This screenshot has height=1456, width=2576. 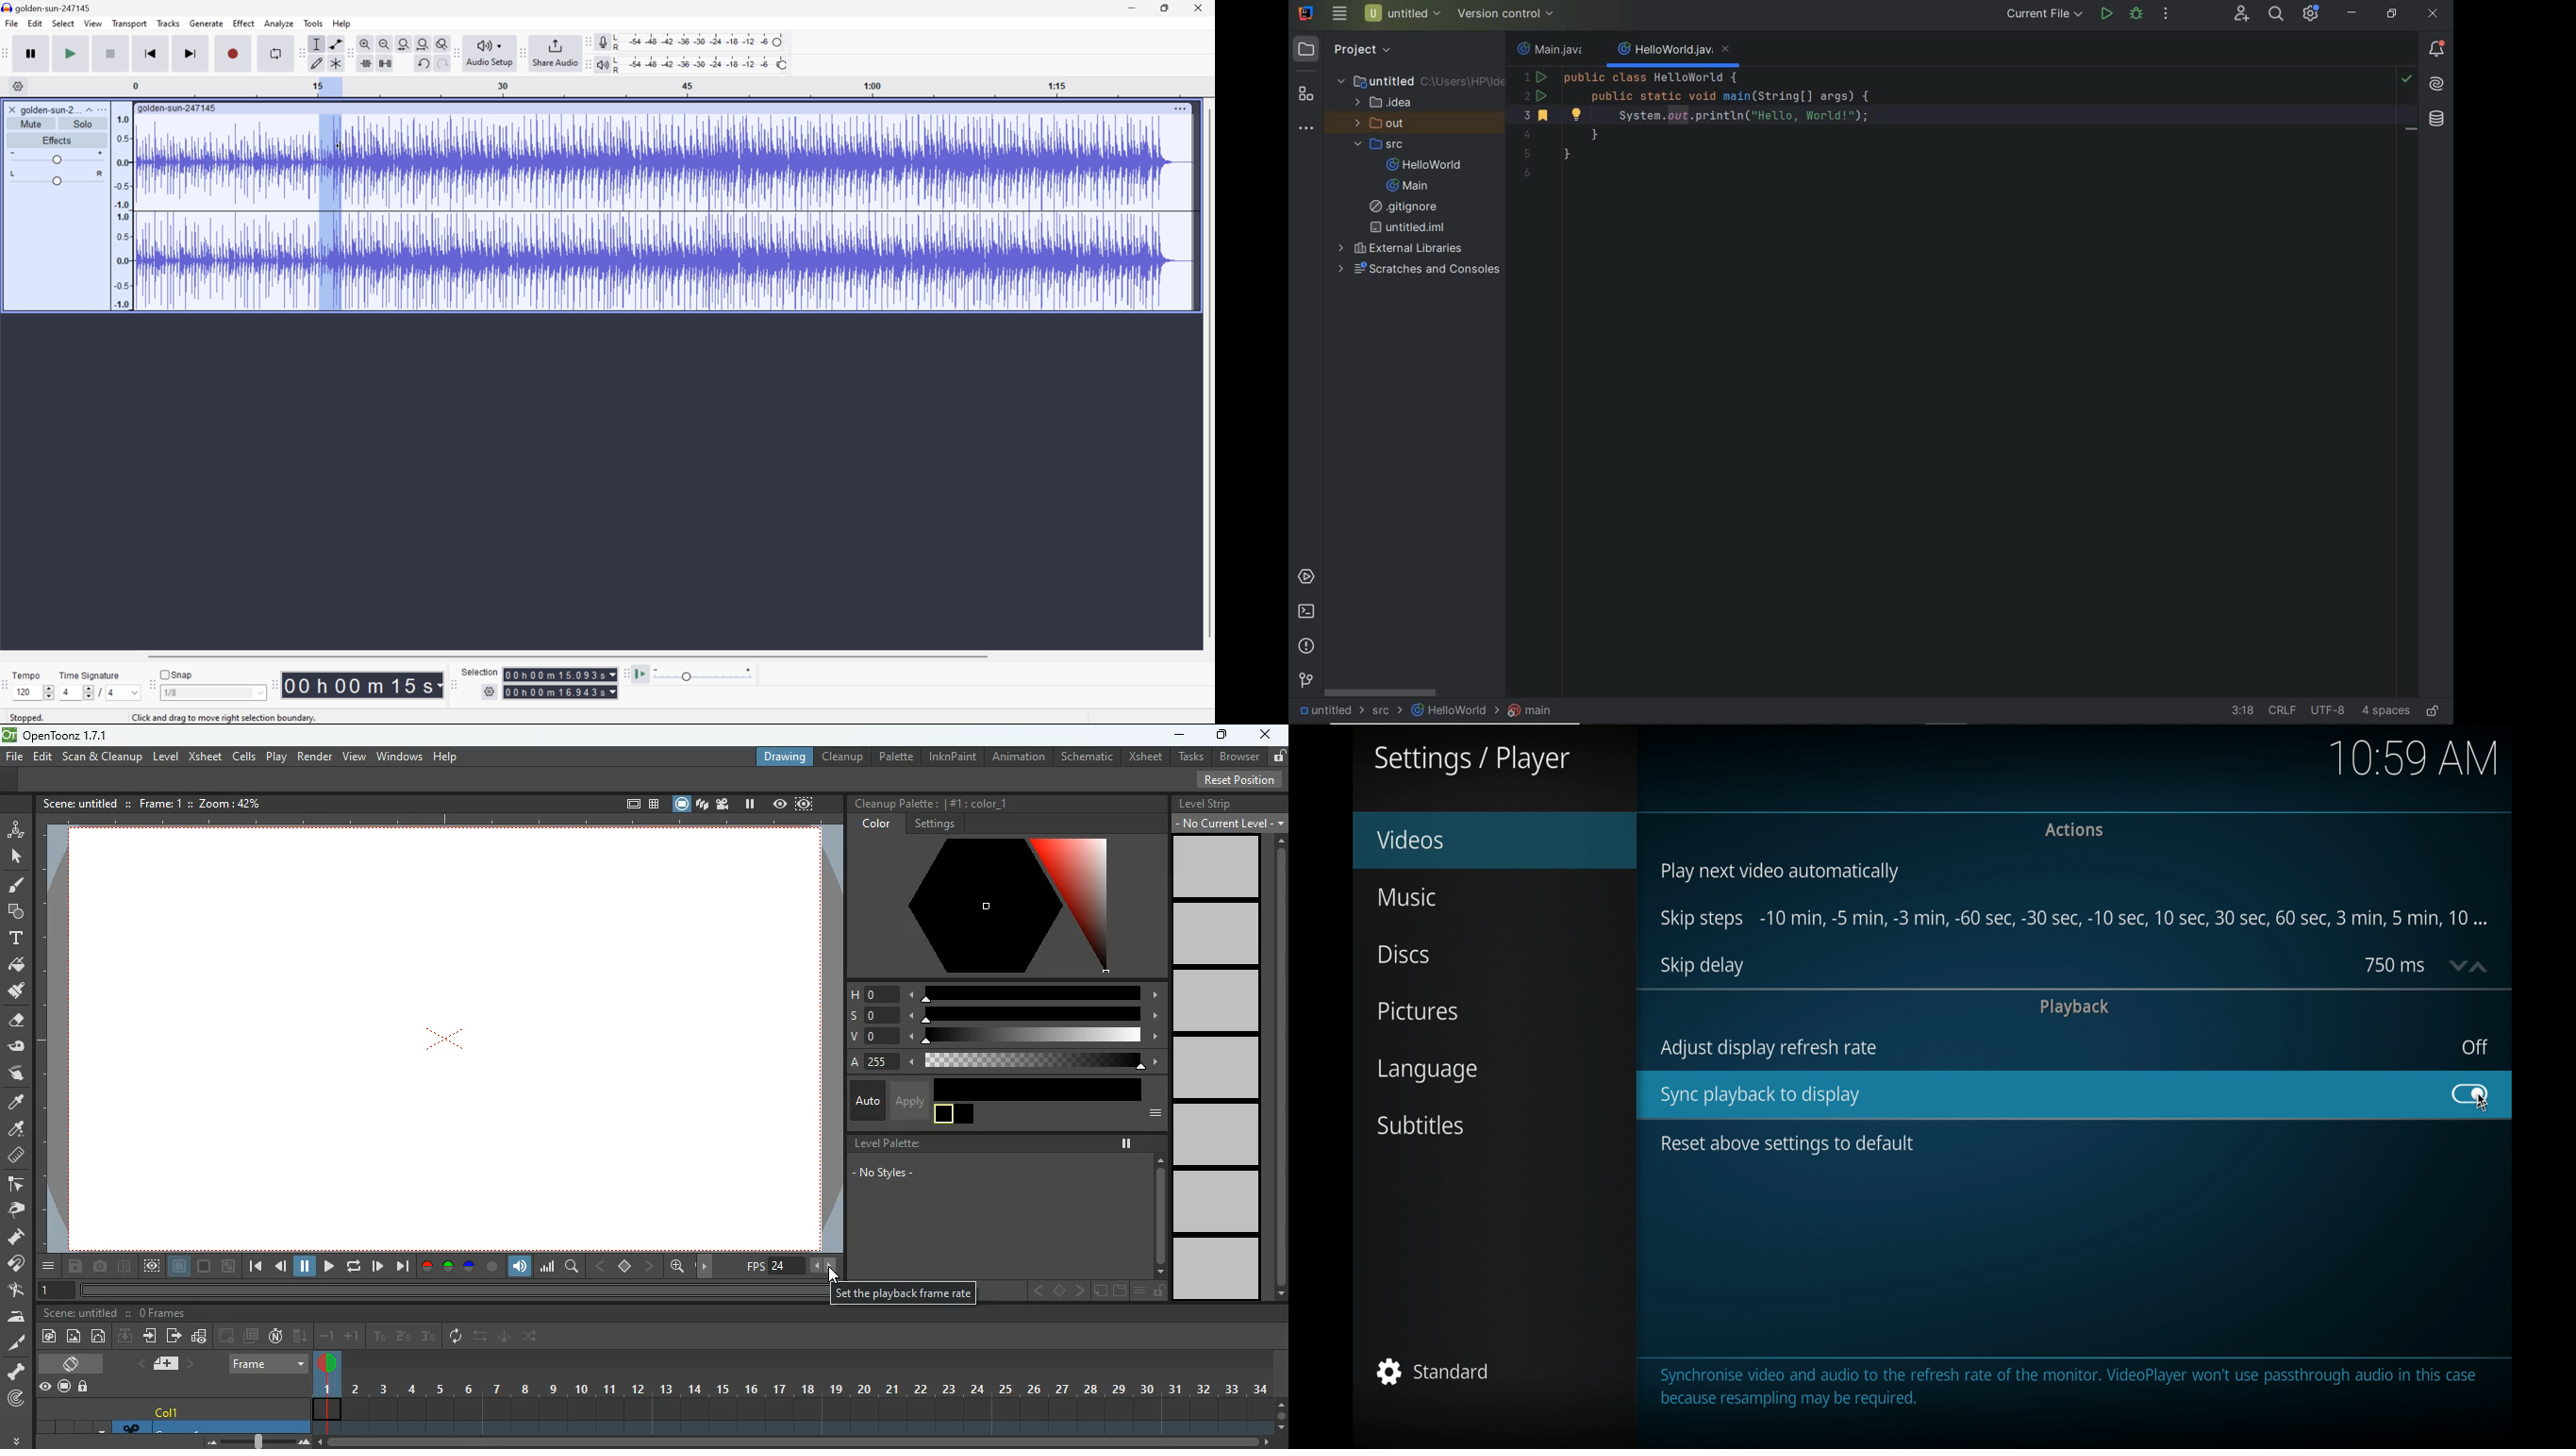 I want to click on forward, so click(x=224, y=1336).